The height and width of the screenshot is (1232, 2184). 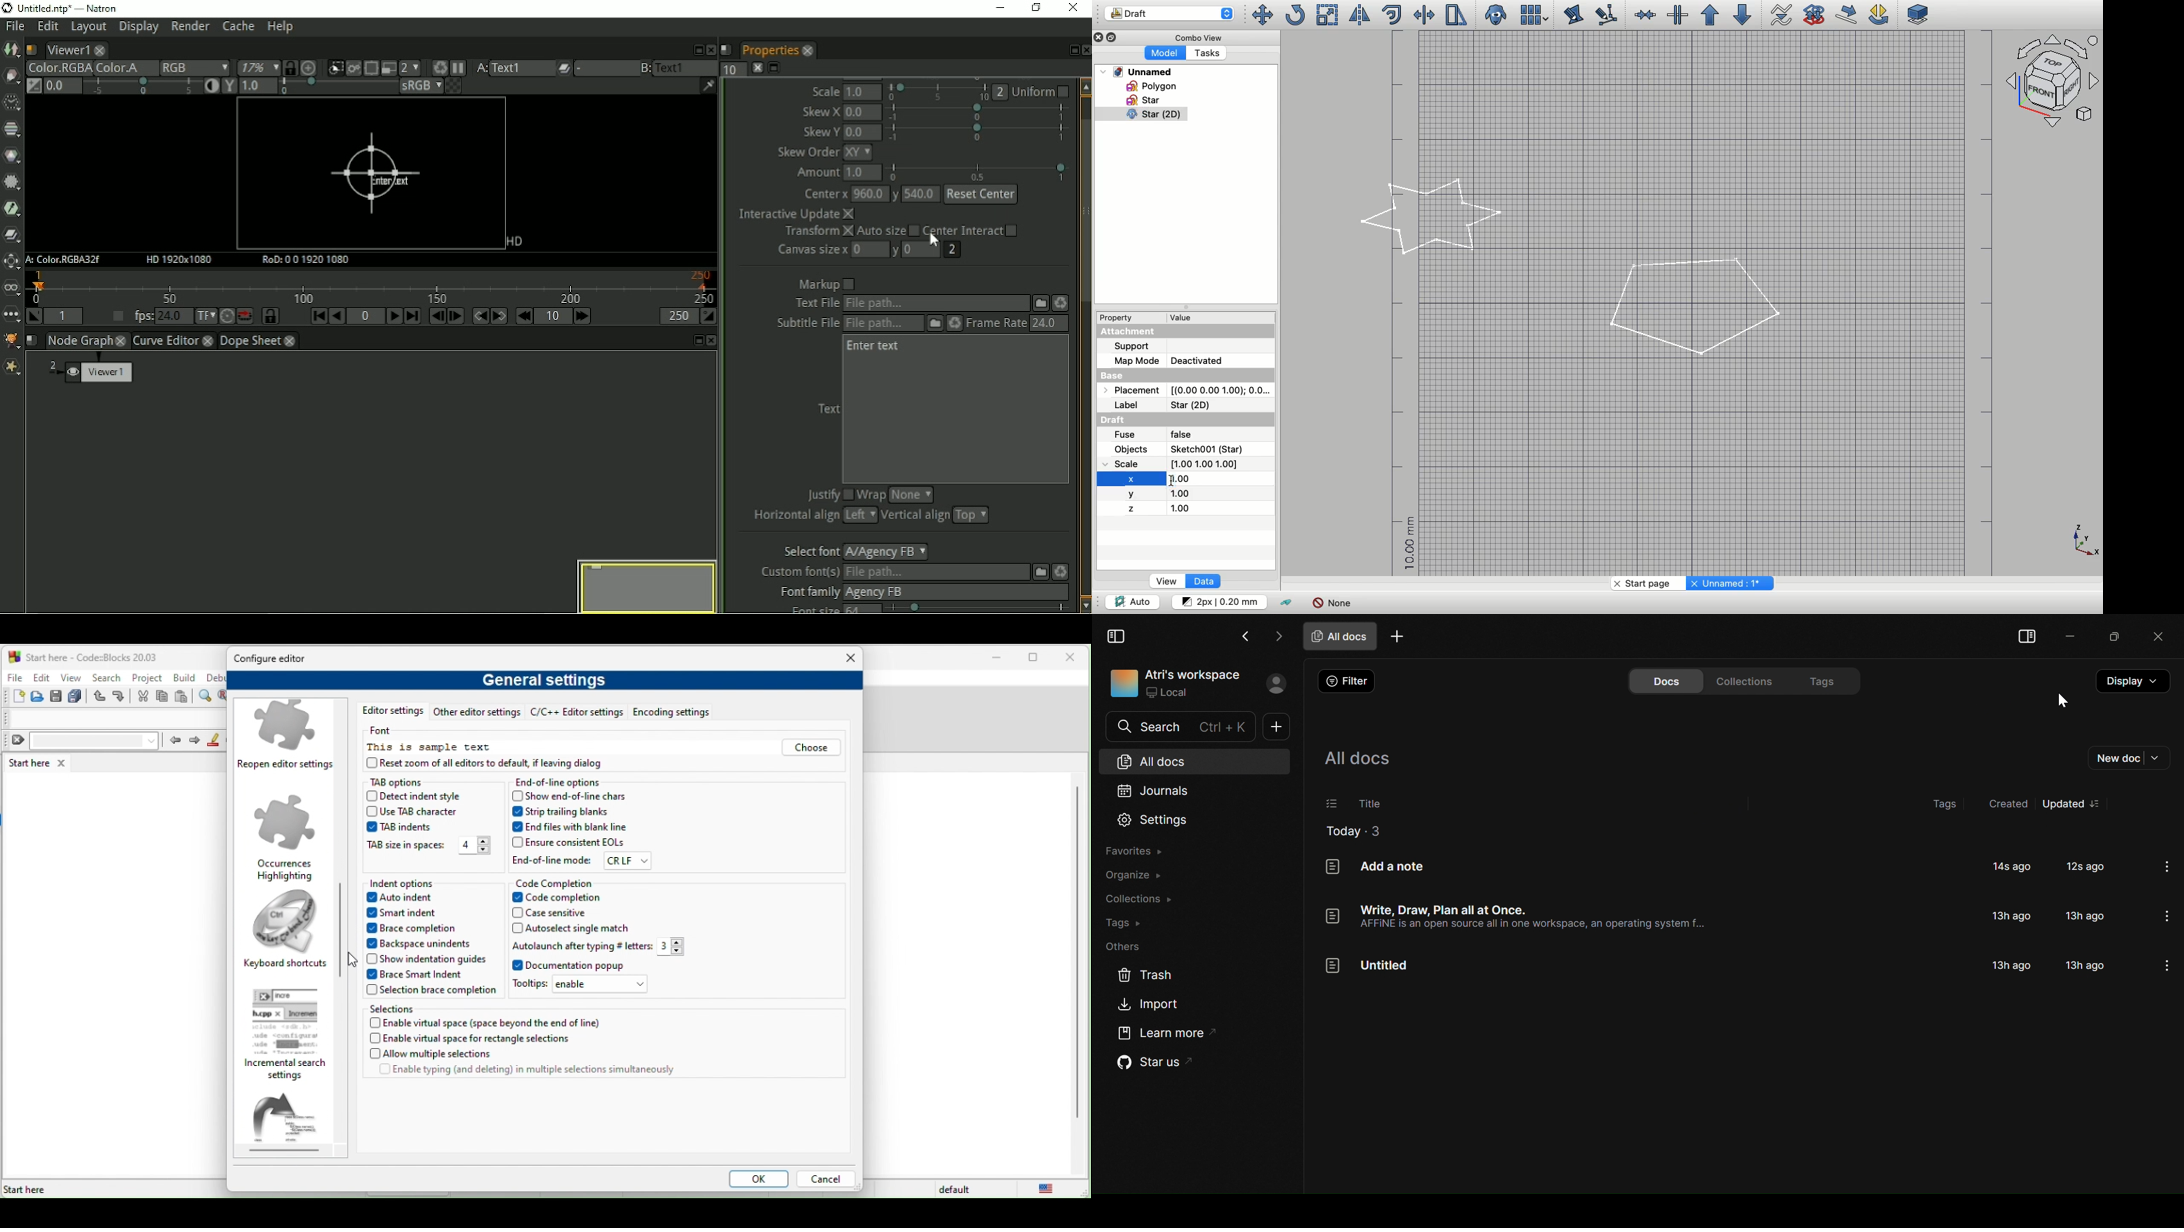 What do you see at coordinates (275, 659) in the screenshot?
I see `configure editor` at bounding box center [275, 659].